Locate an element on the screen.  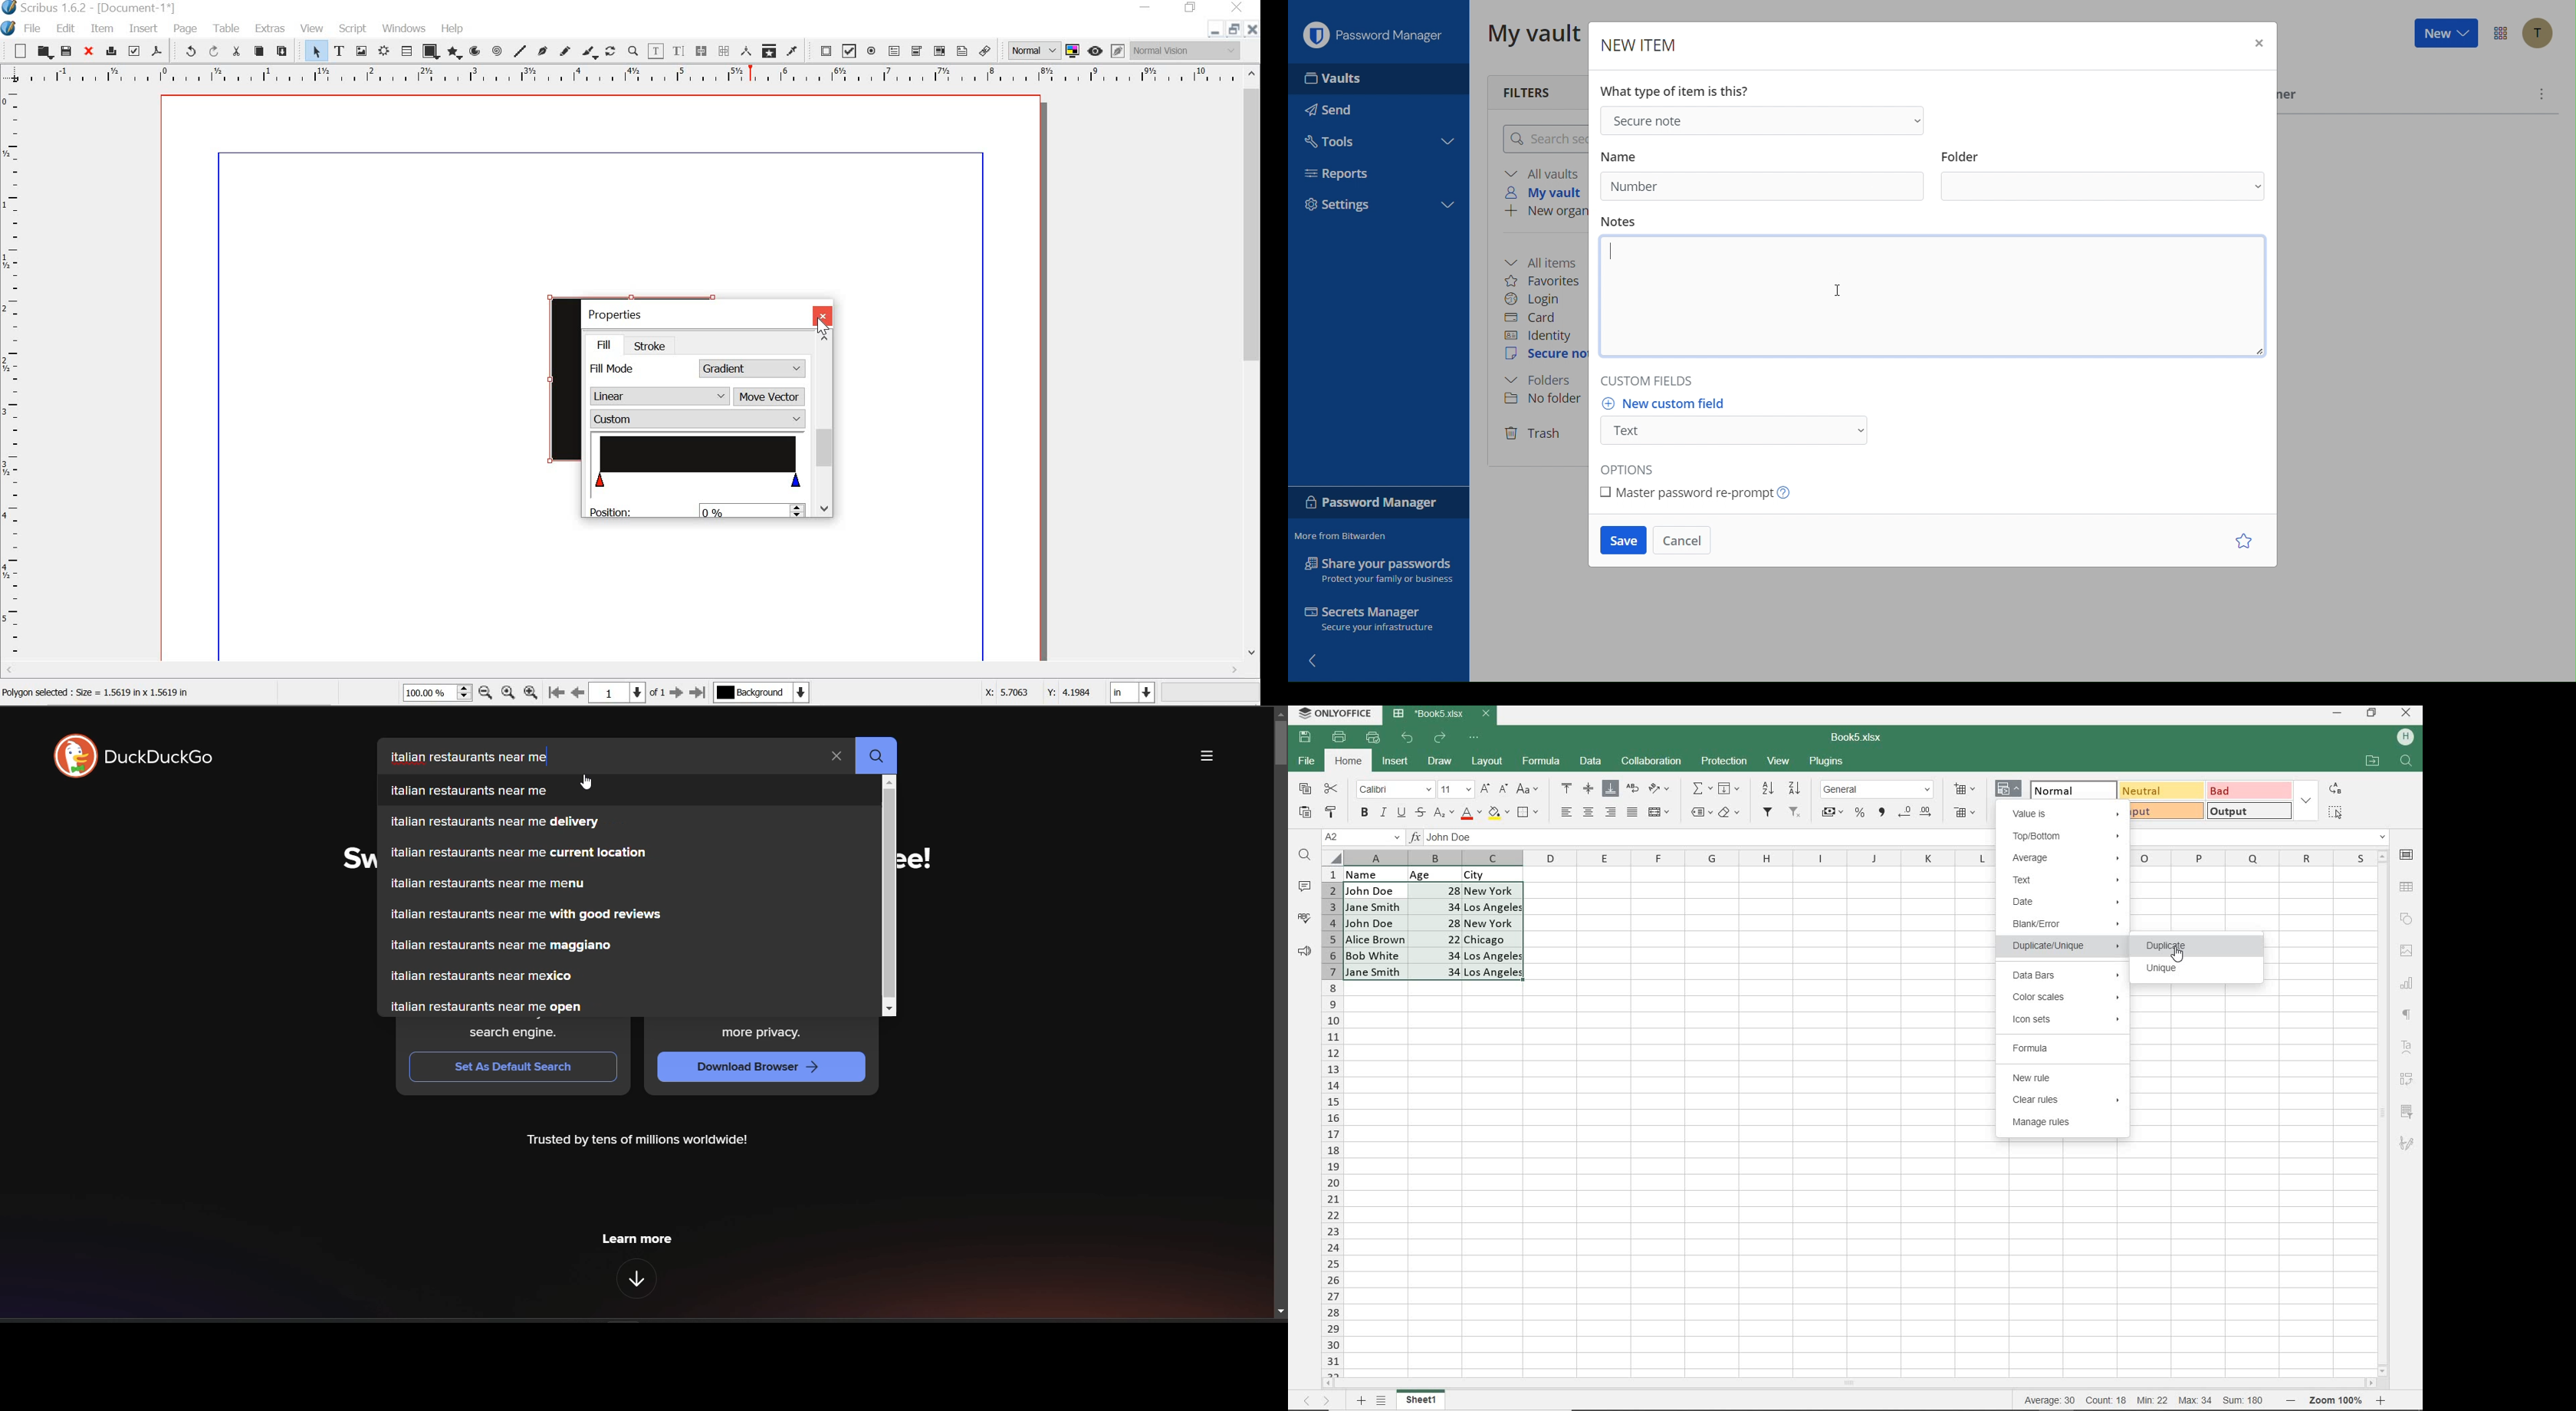
average is located at coordinates (2052, 1400).